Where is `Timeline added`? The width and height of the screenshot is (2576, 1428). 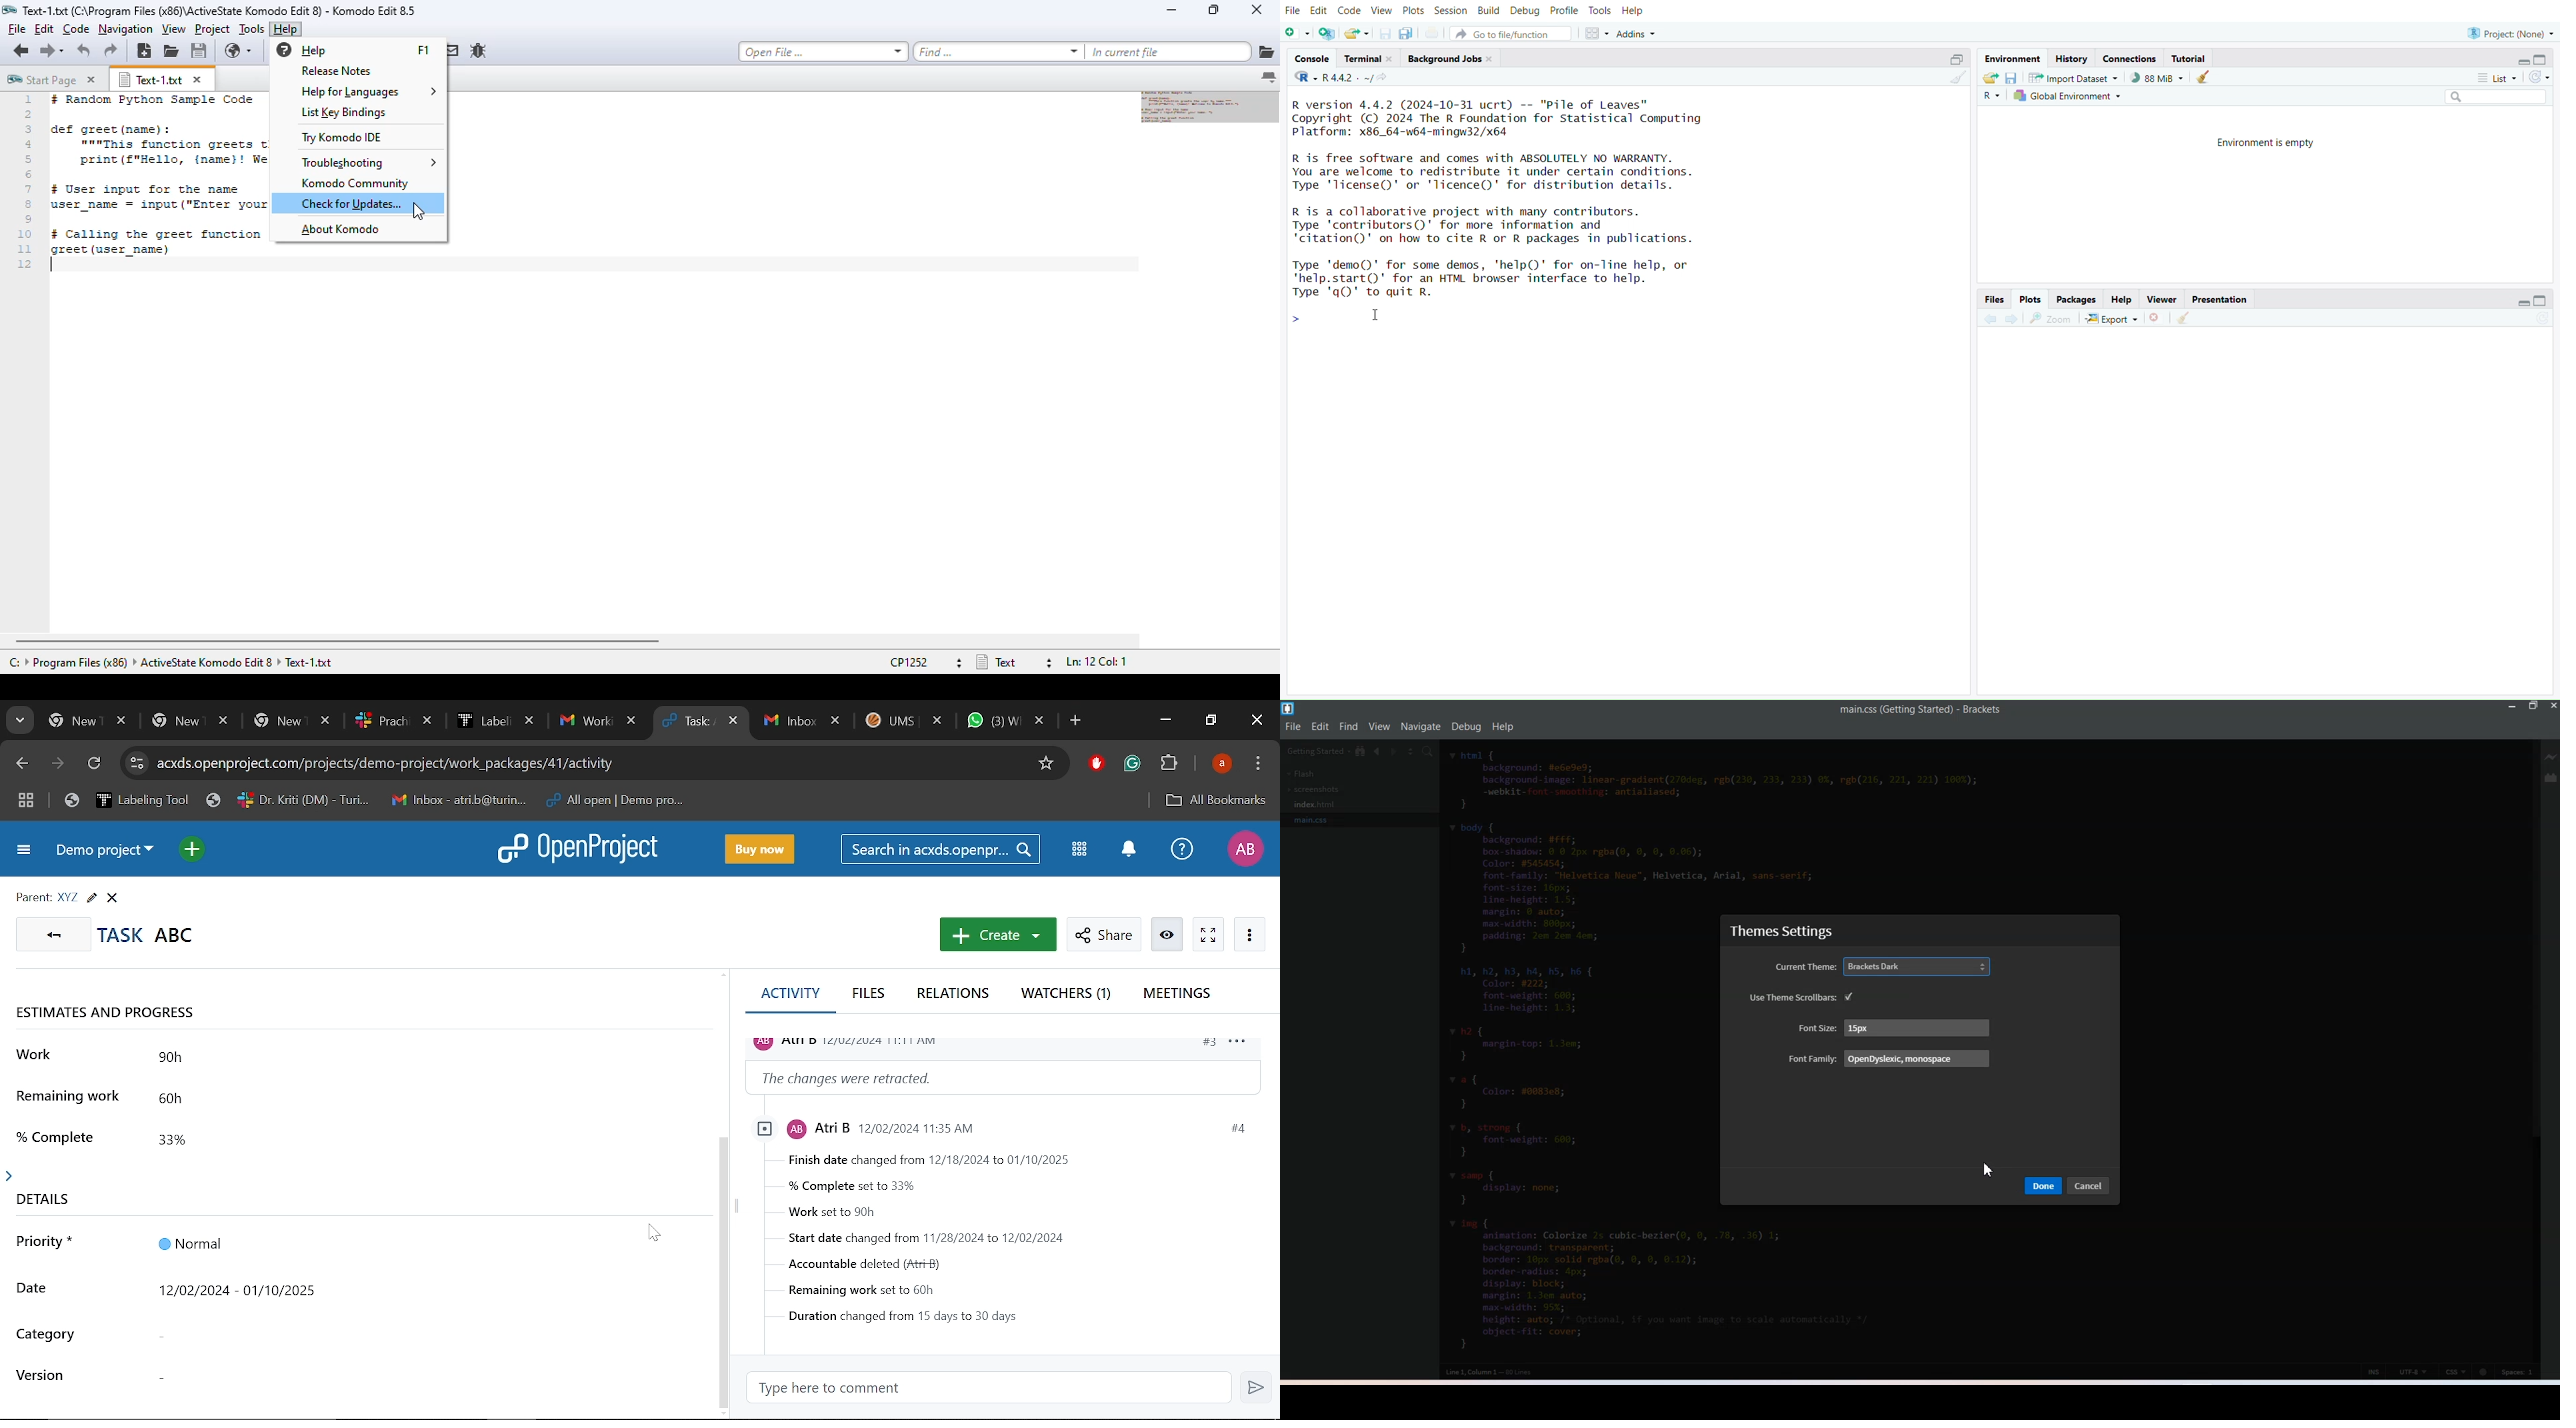 Timeline added is located at coordinates (416, 1287).